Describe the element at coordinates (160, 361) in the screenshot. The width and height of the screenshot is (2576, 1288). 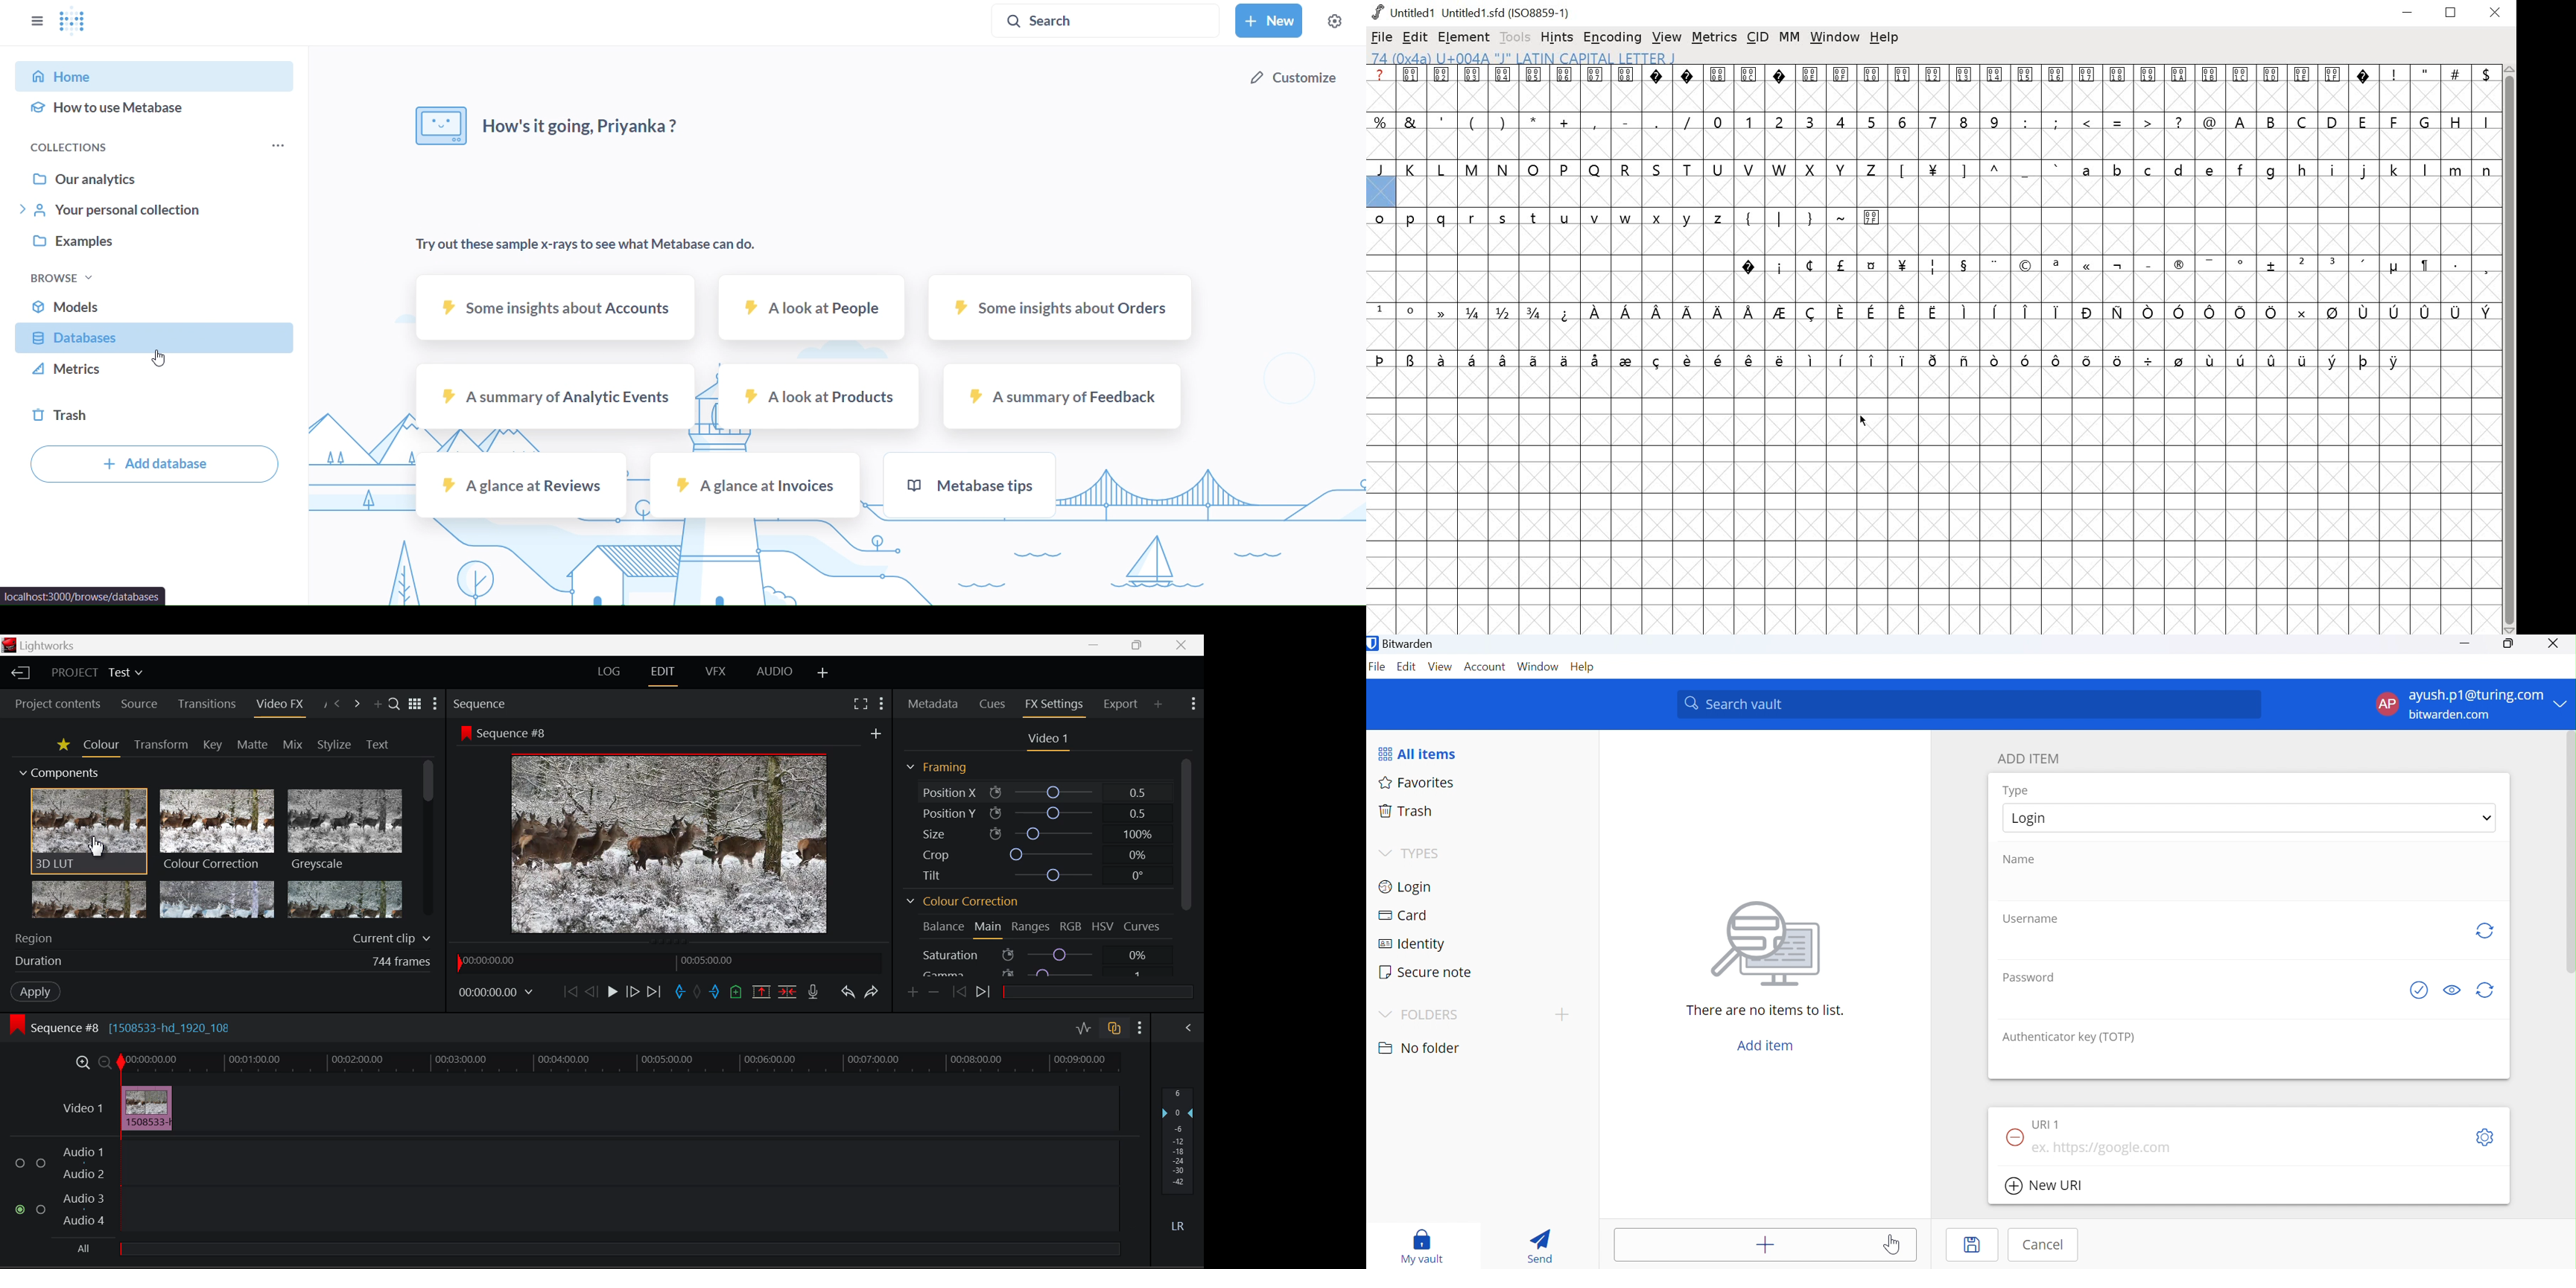
I see `cursor` at that location.